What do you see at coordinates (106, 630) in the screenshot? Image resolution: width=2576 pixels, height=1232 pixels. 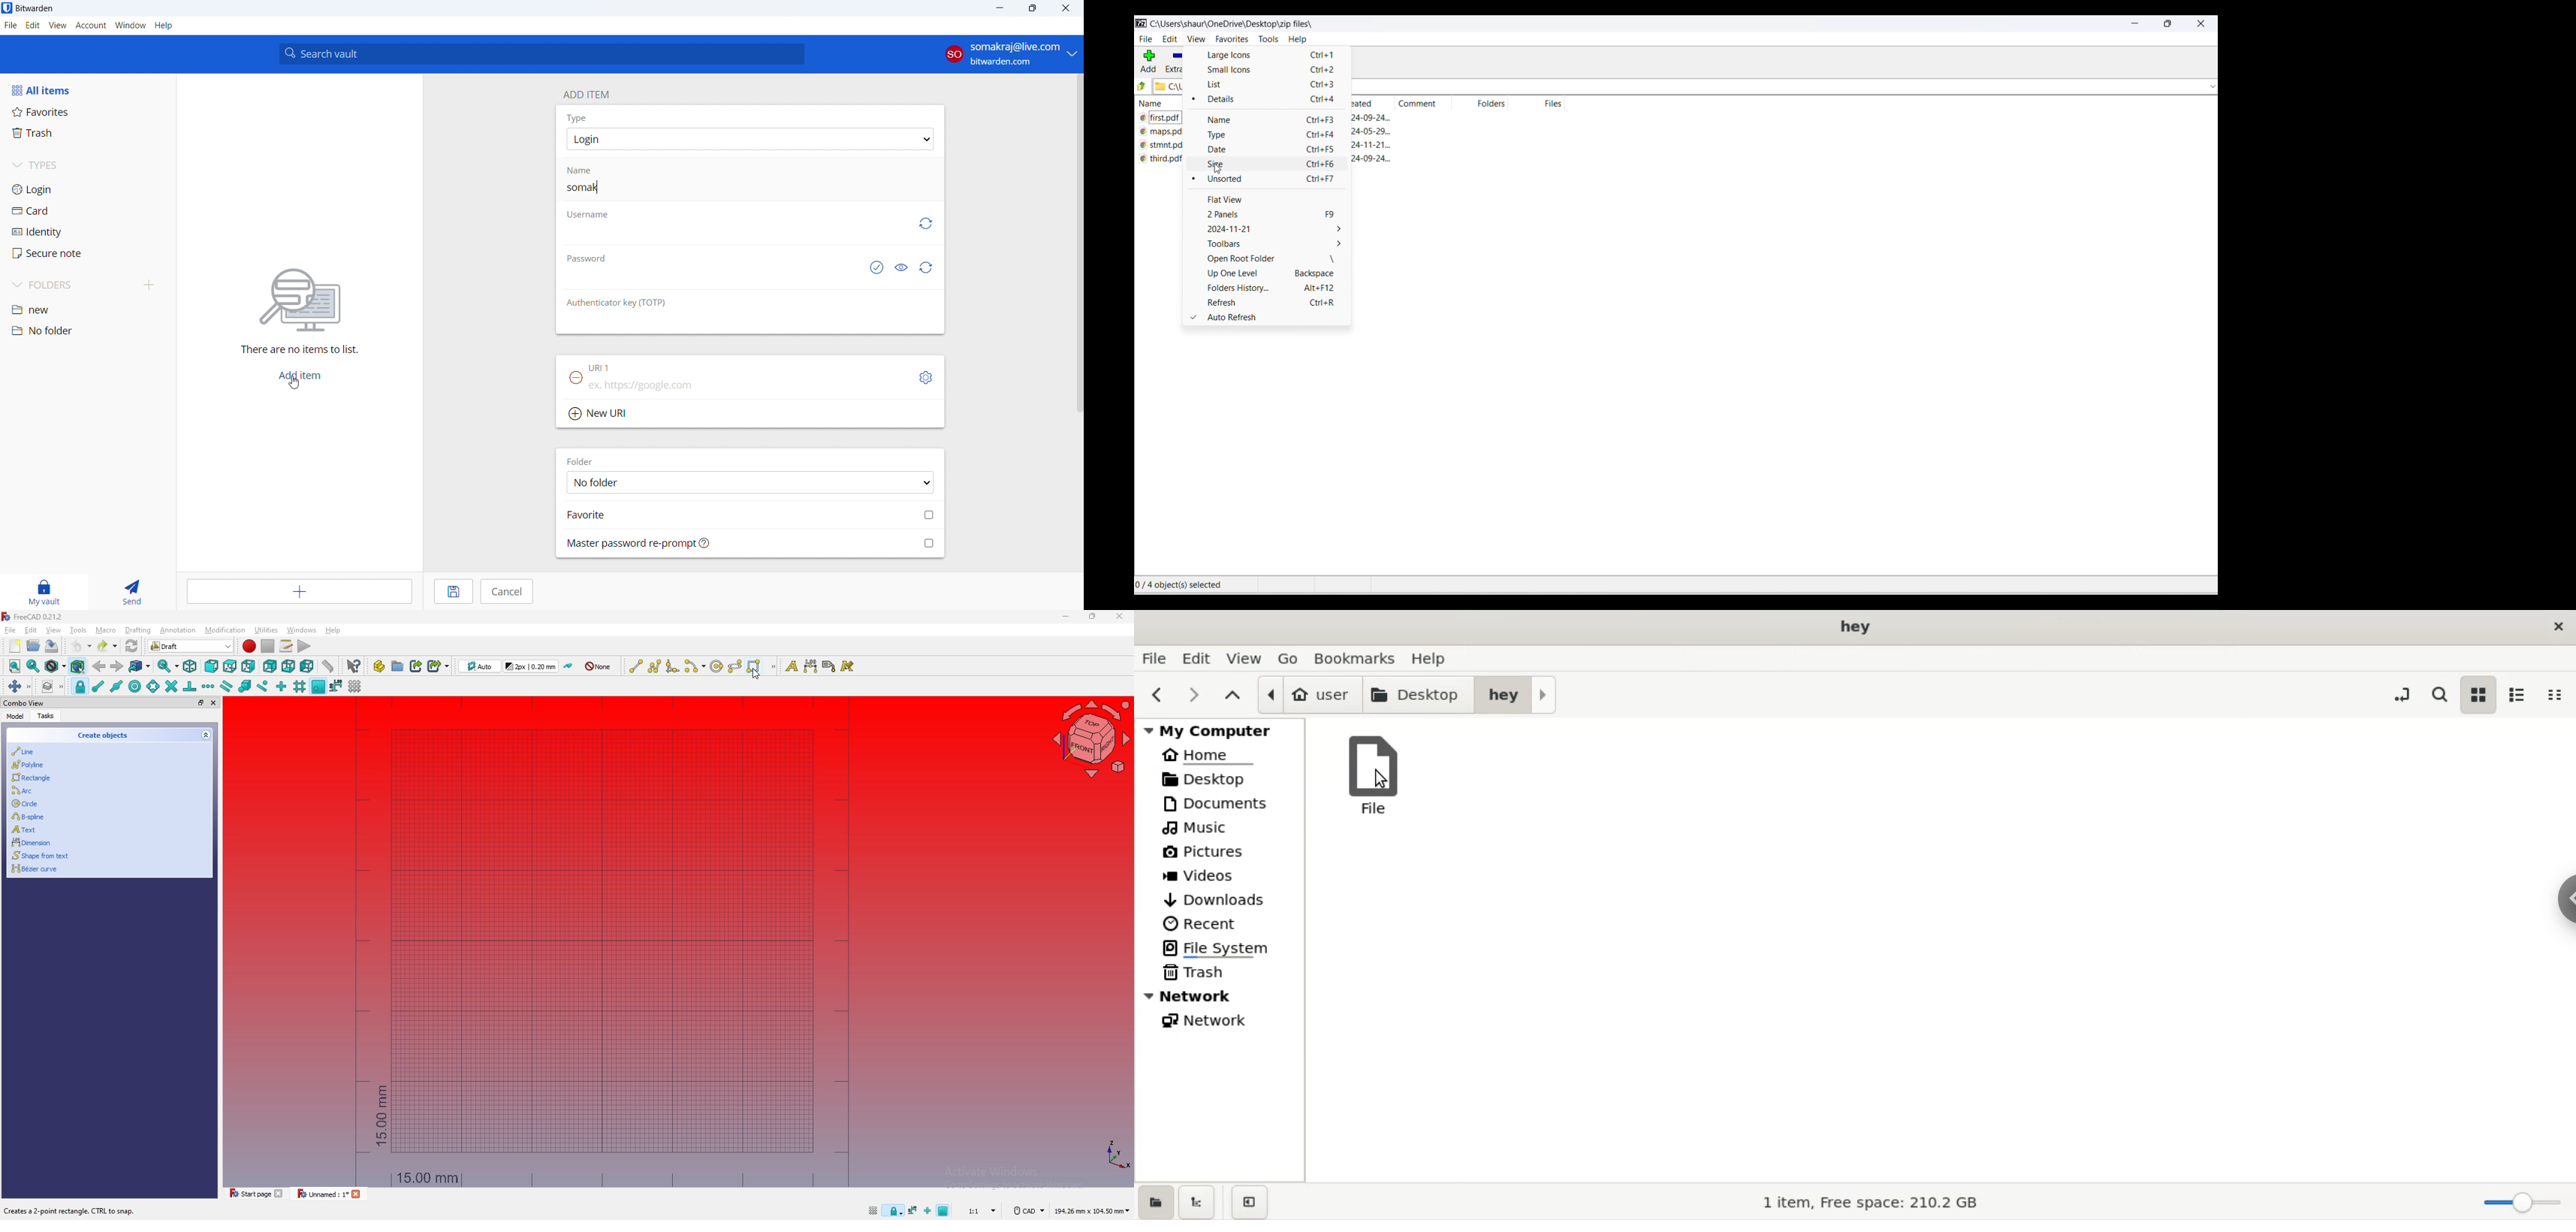 I see `macro` at bounding box center [106, 630].